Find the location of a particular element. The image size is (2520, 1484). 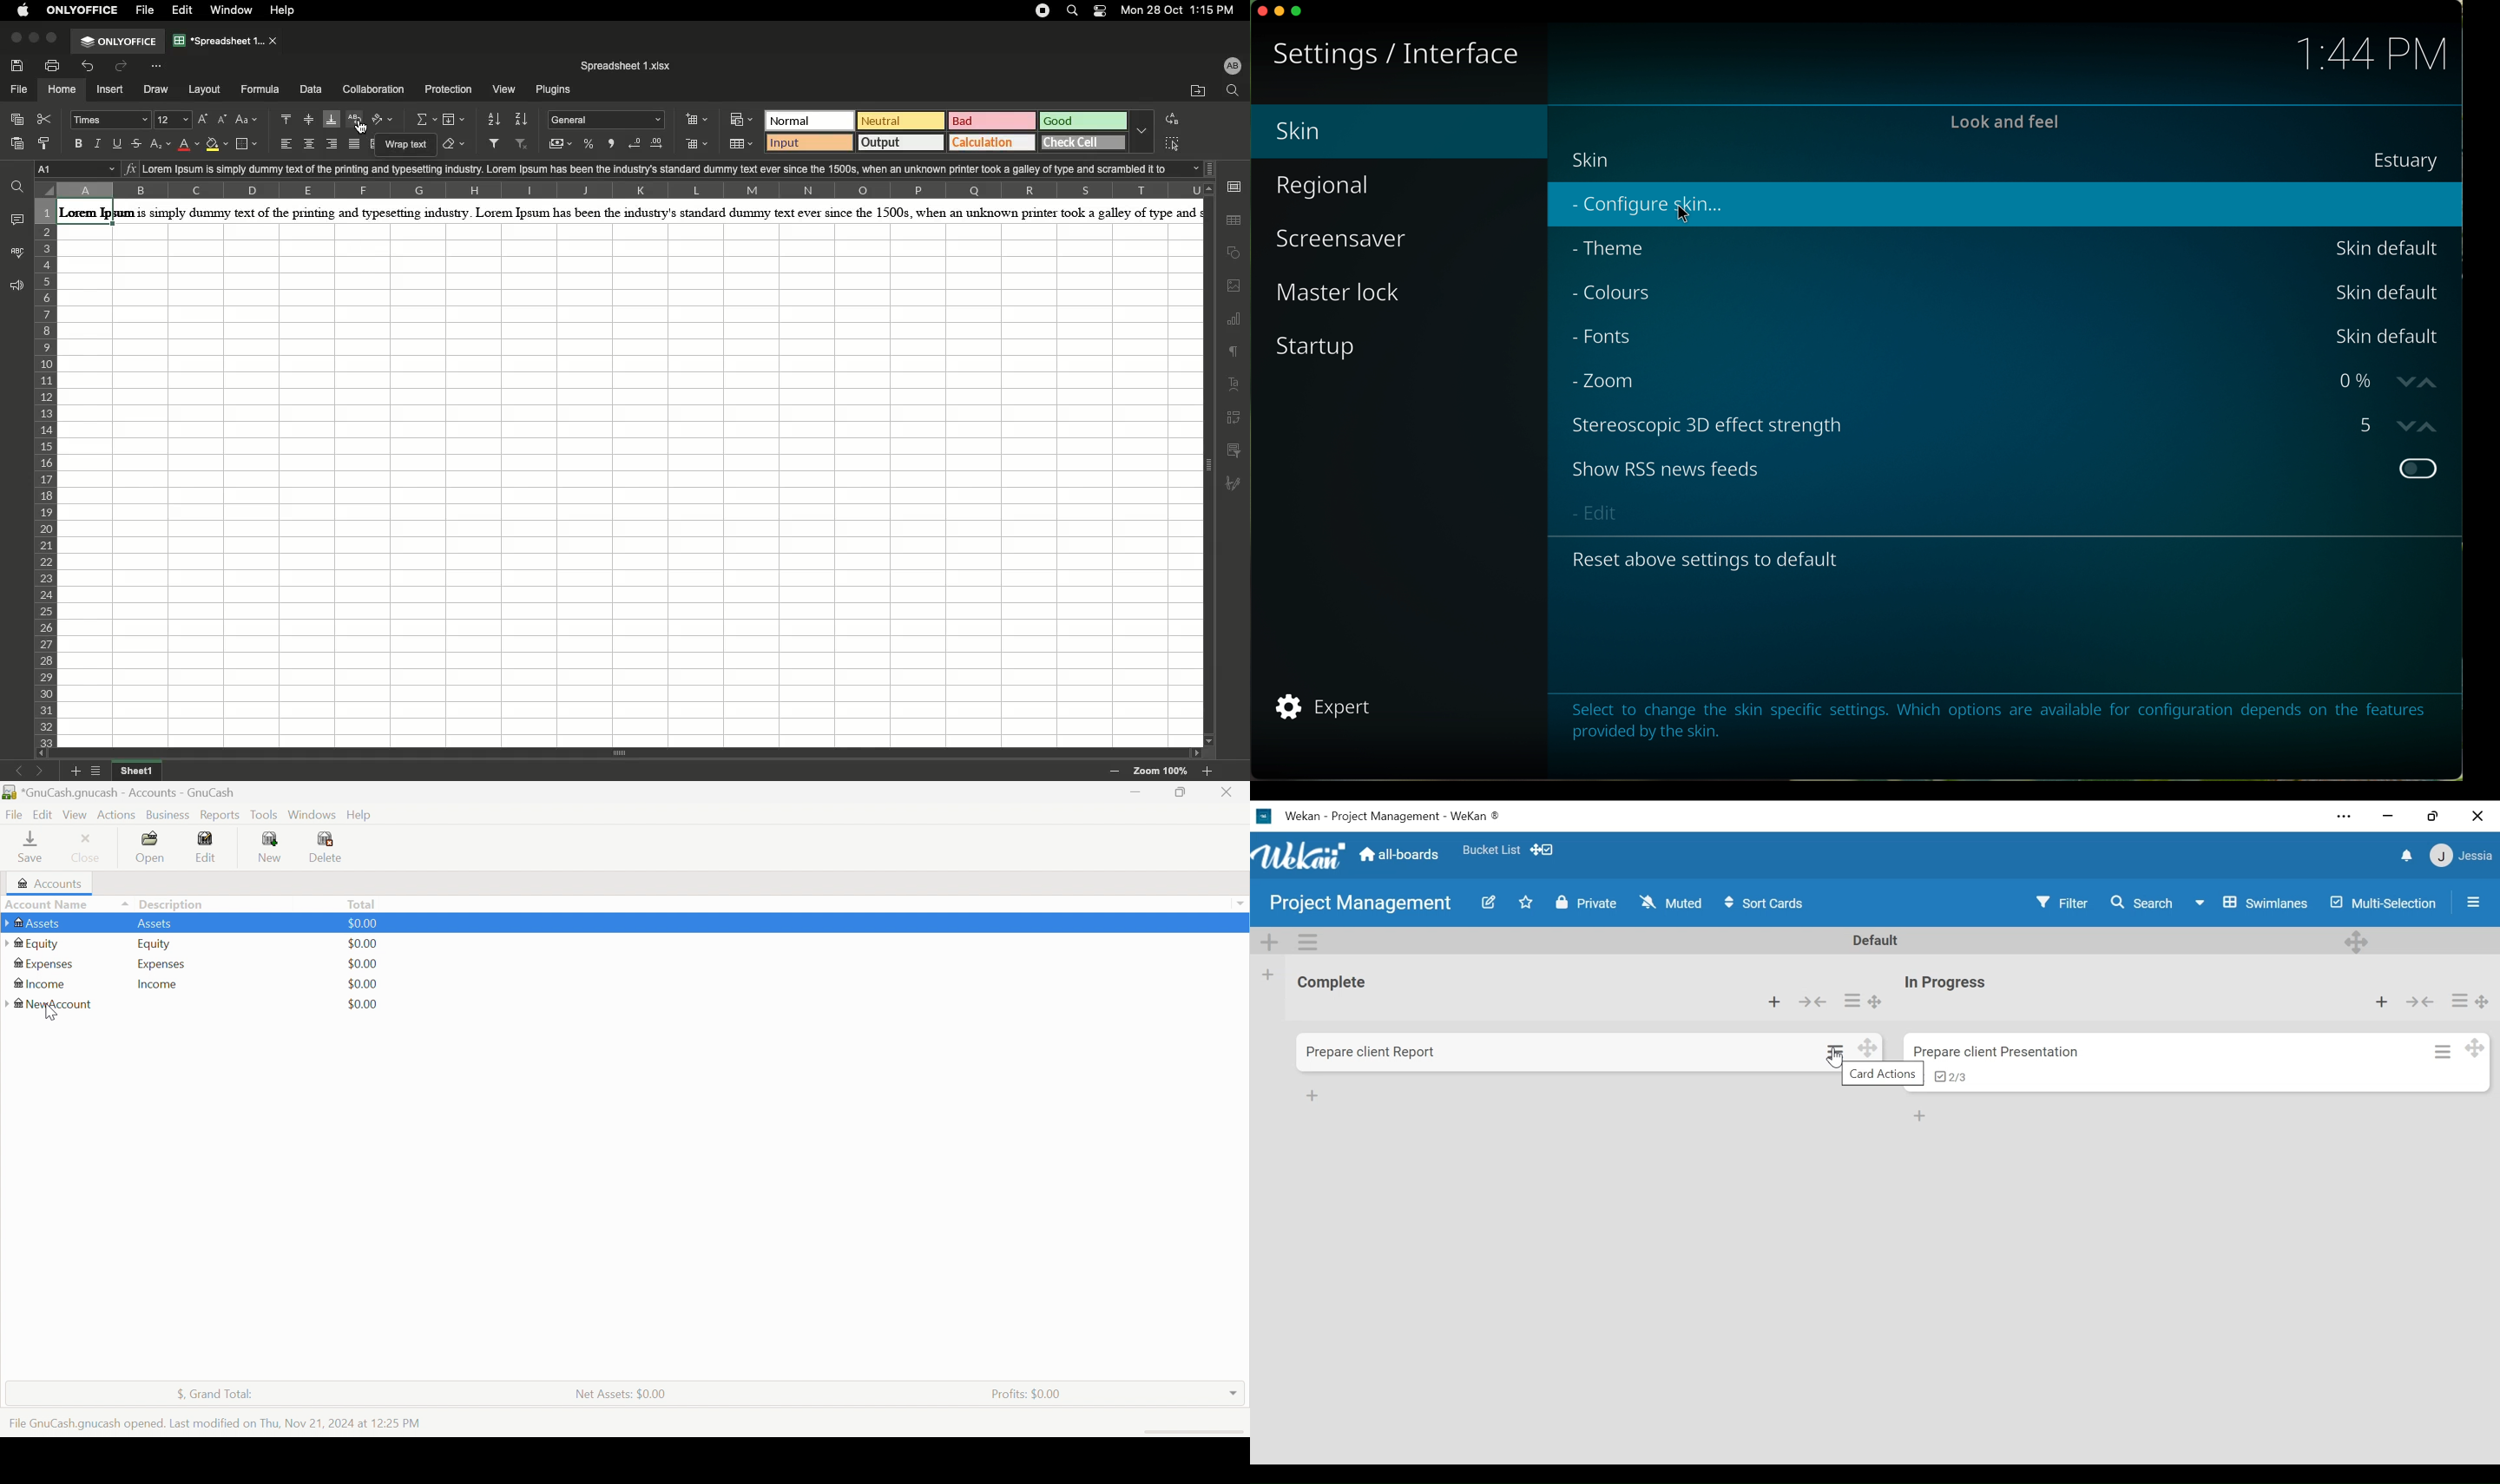

Restore is located at coordinates (2435, 815).